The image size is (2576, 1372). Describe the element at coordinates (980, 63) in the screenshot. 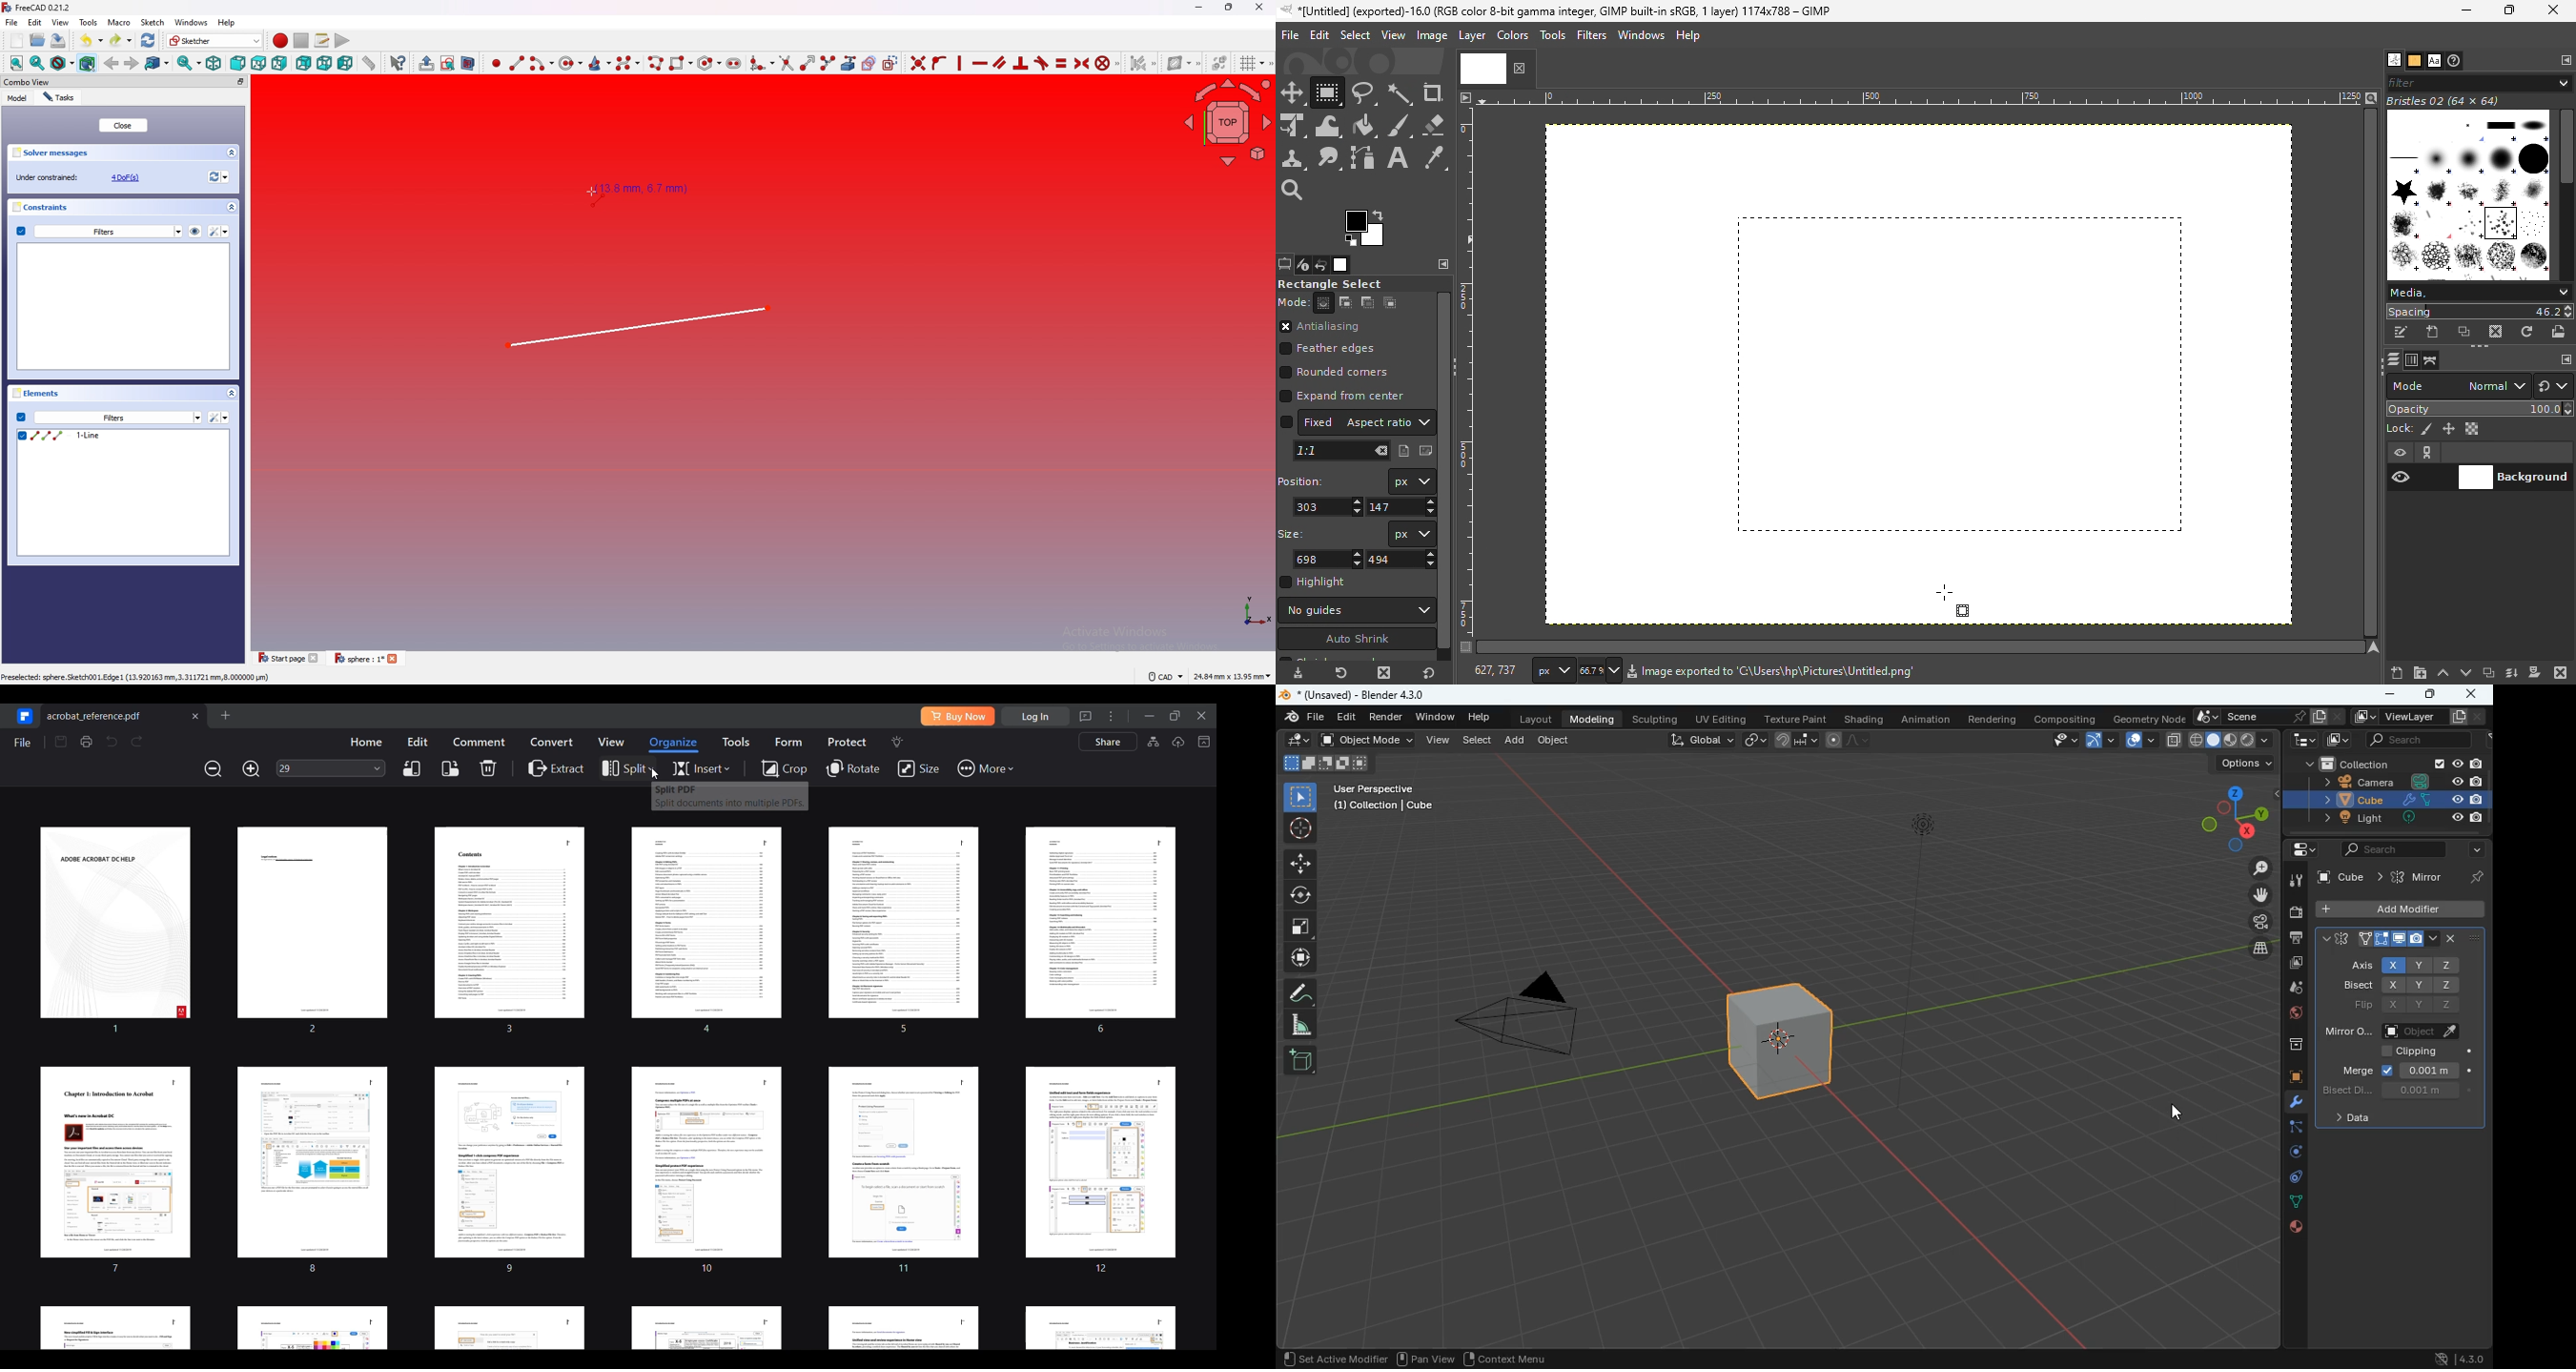

I see `Constrain horizontally` at that location.